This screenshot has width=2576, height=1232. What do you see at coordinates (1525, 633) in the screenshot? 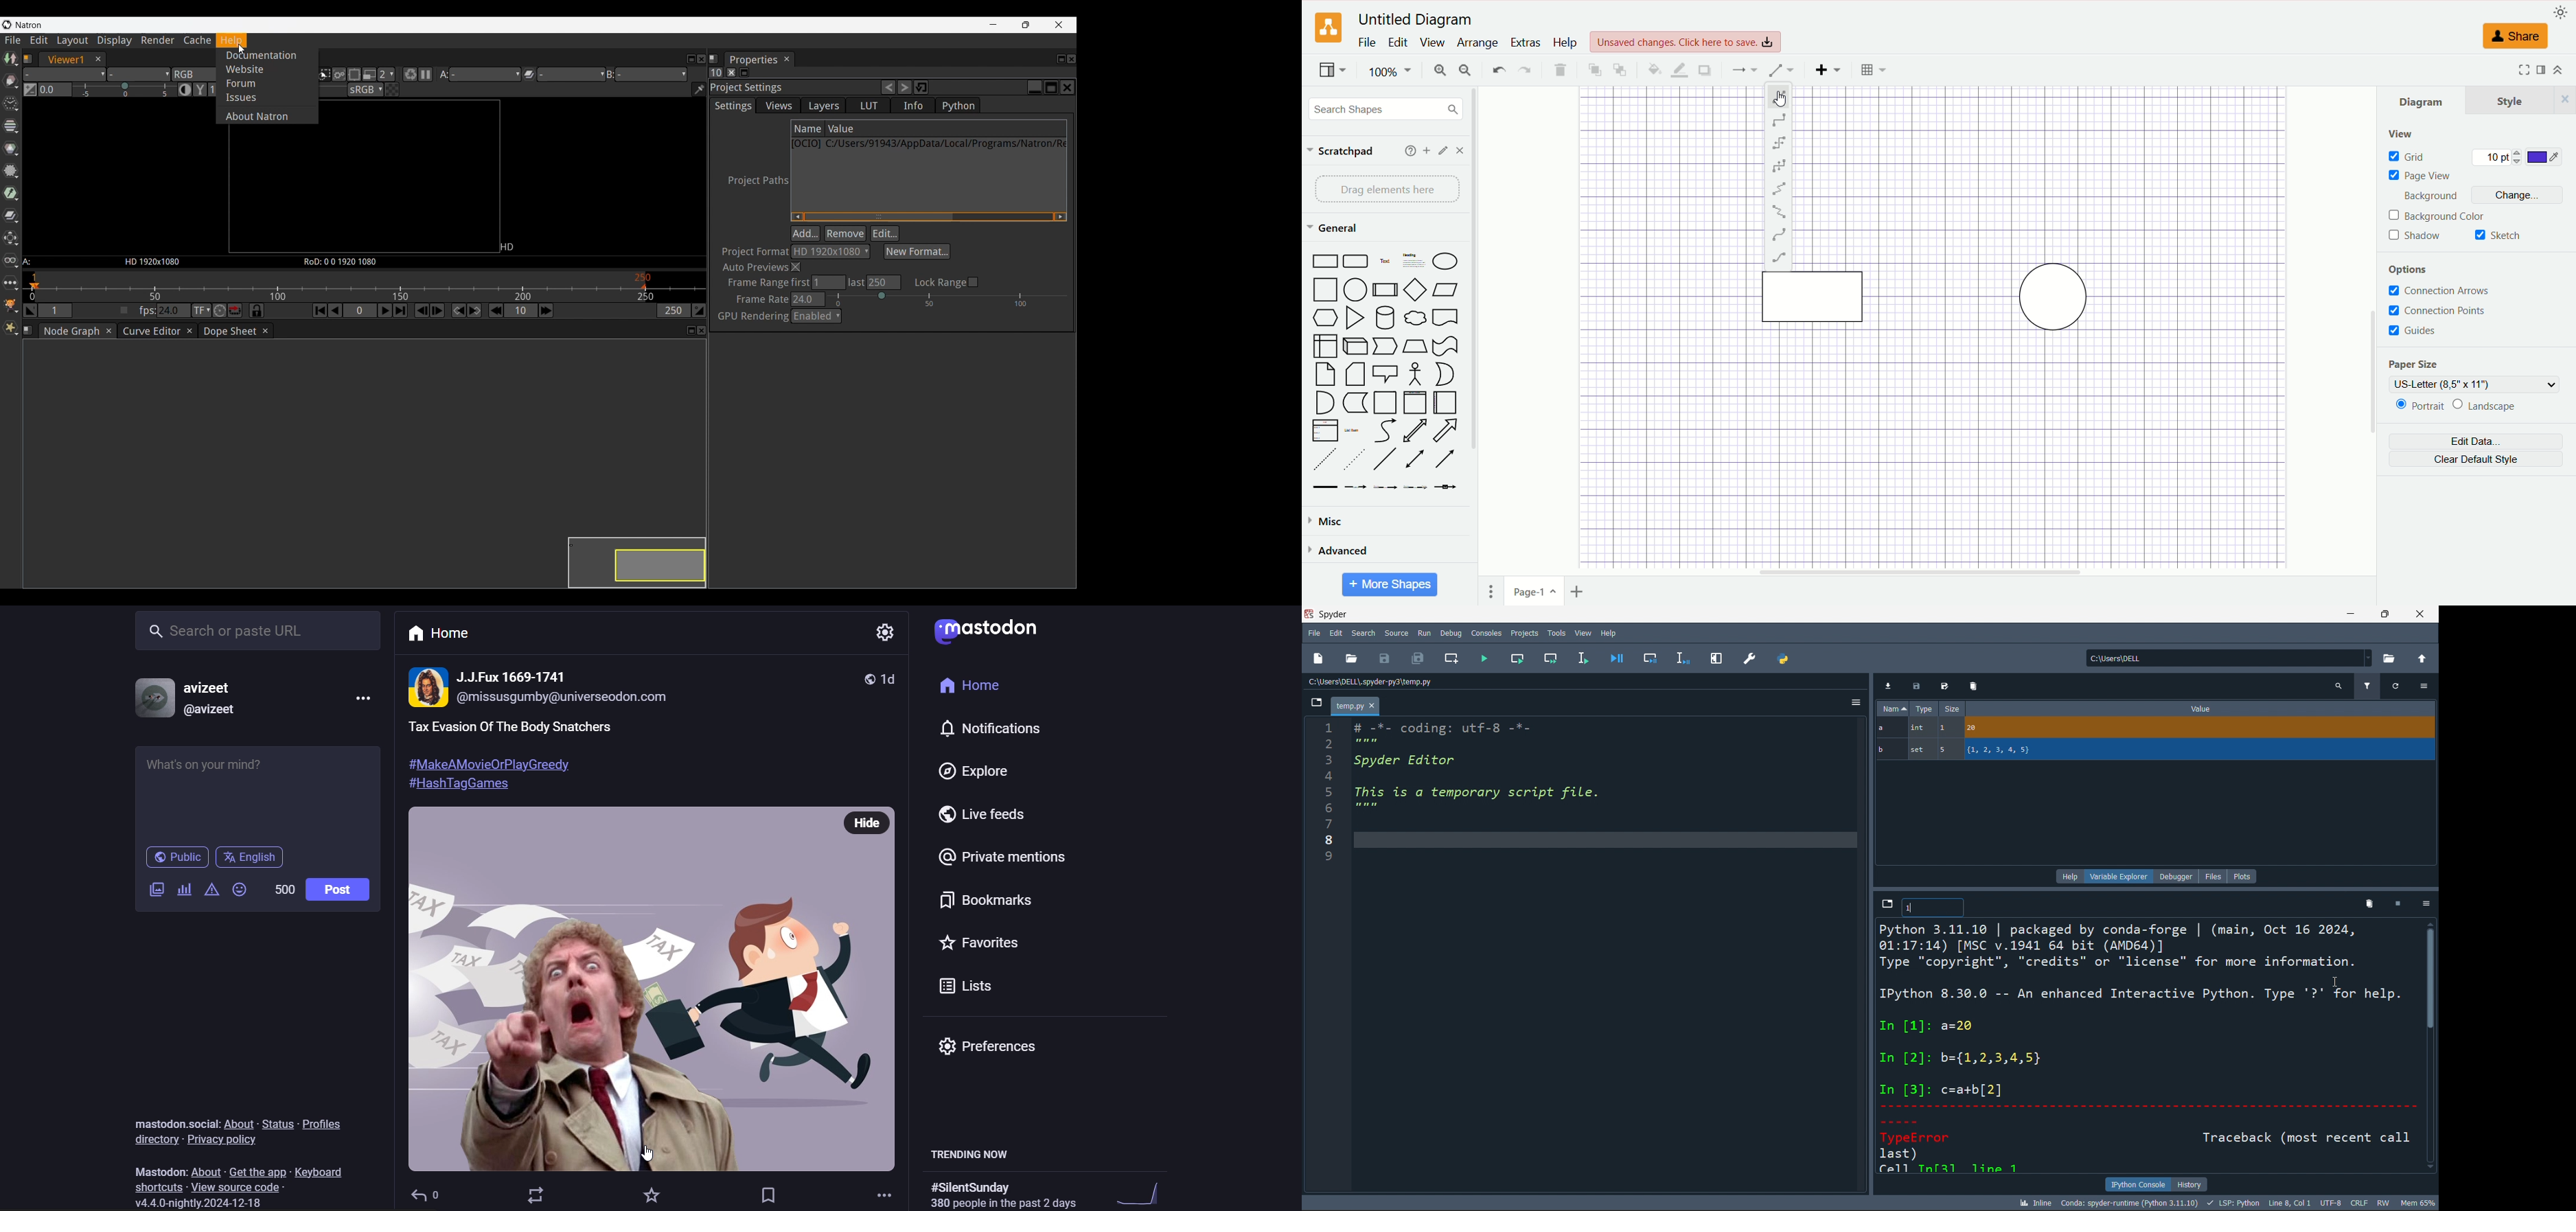
I see `PROJECTS` at bounding box center [1525, 633].